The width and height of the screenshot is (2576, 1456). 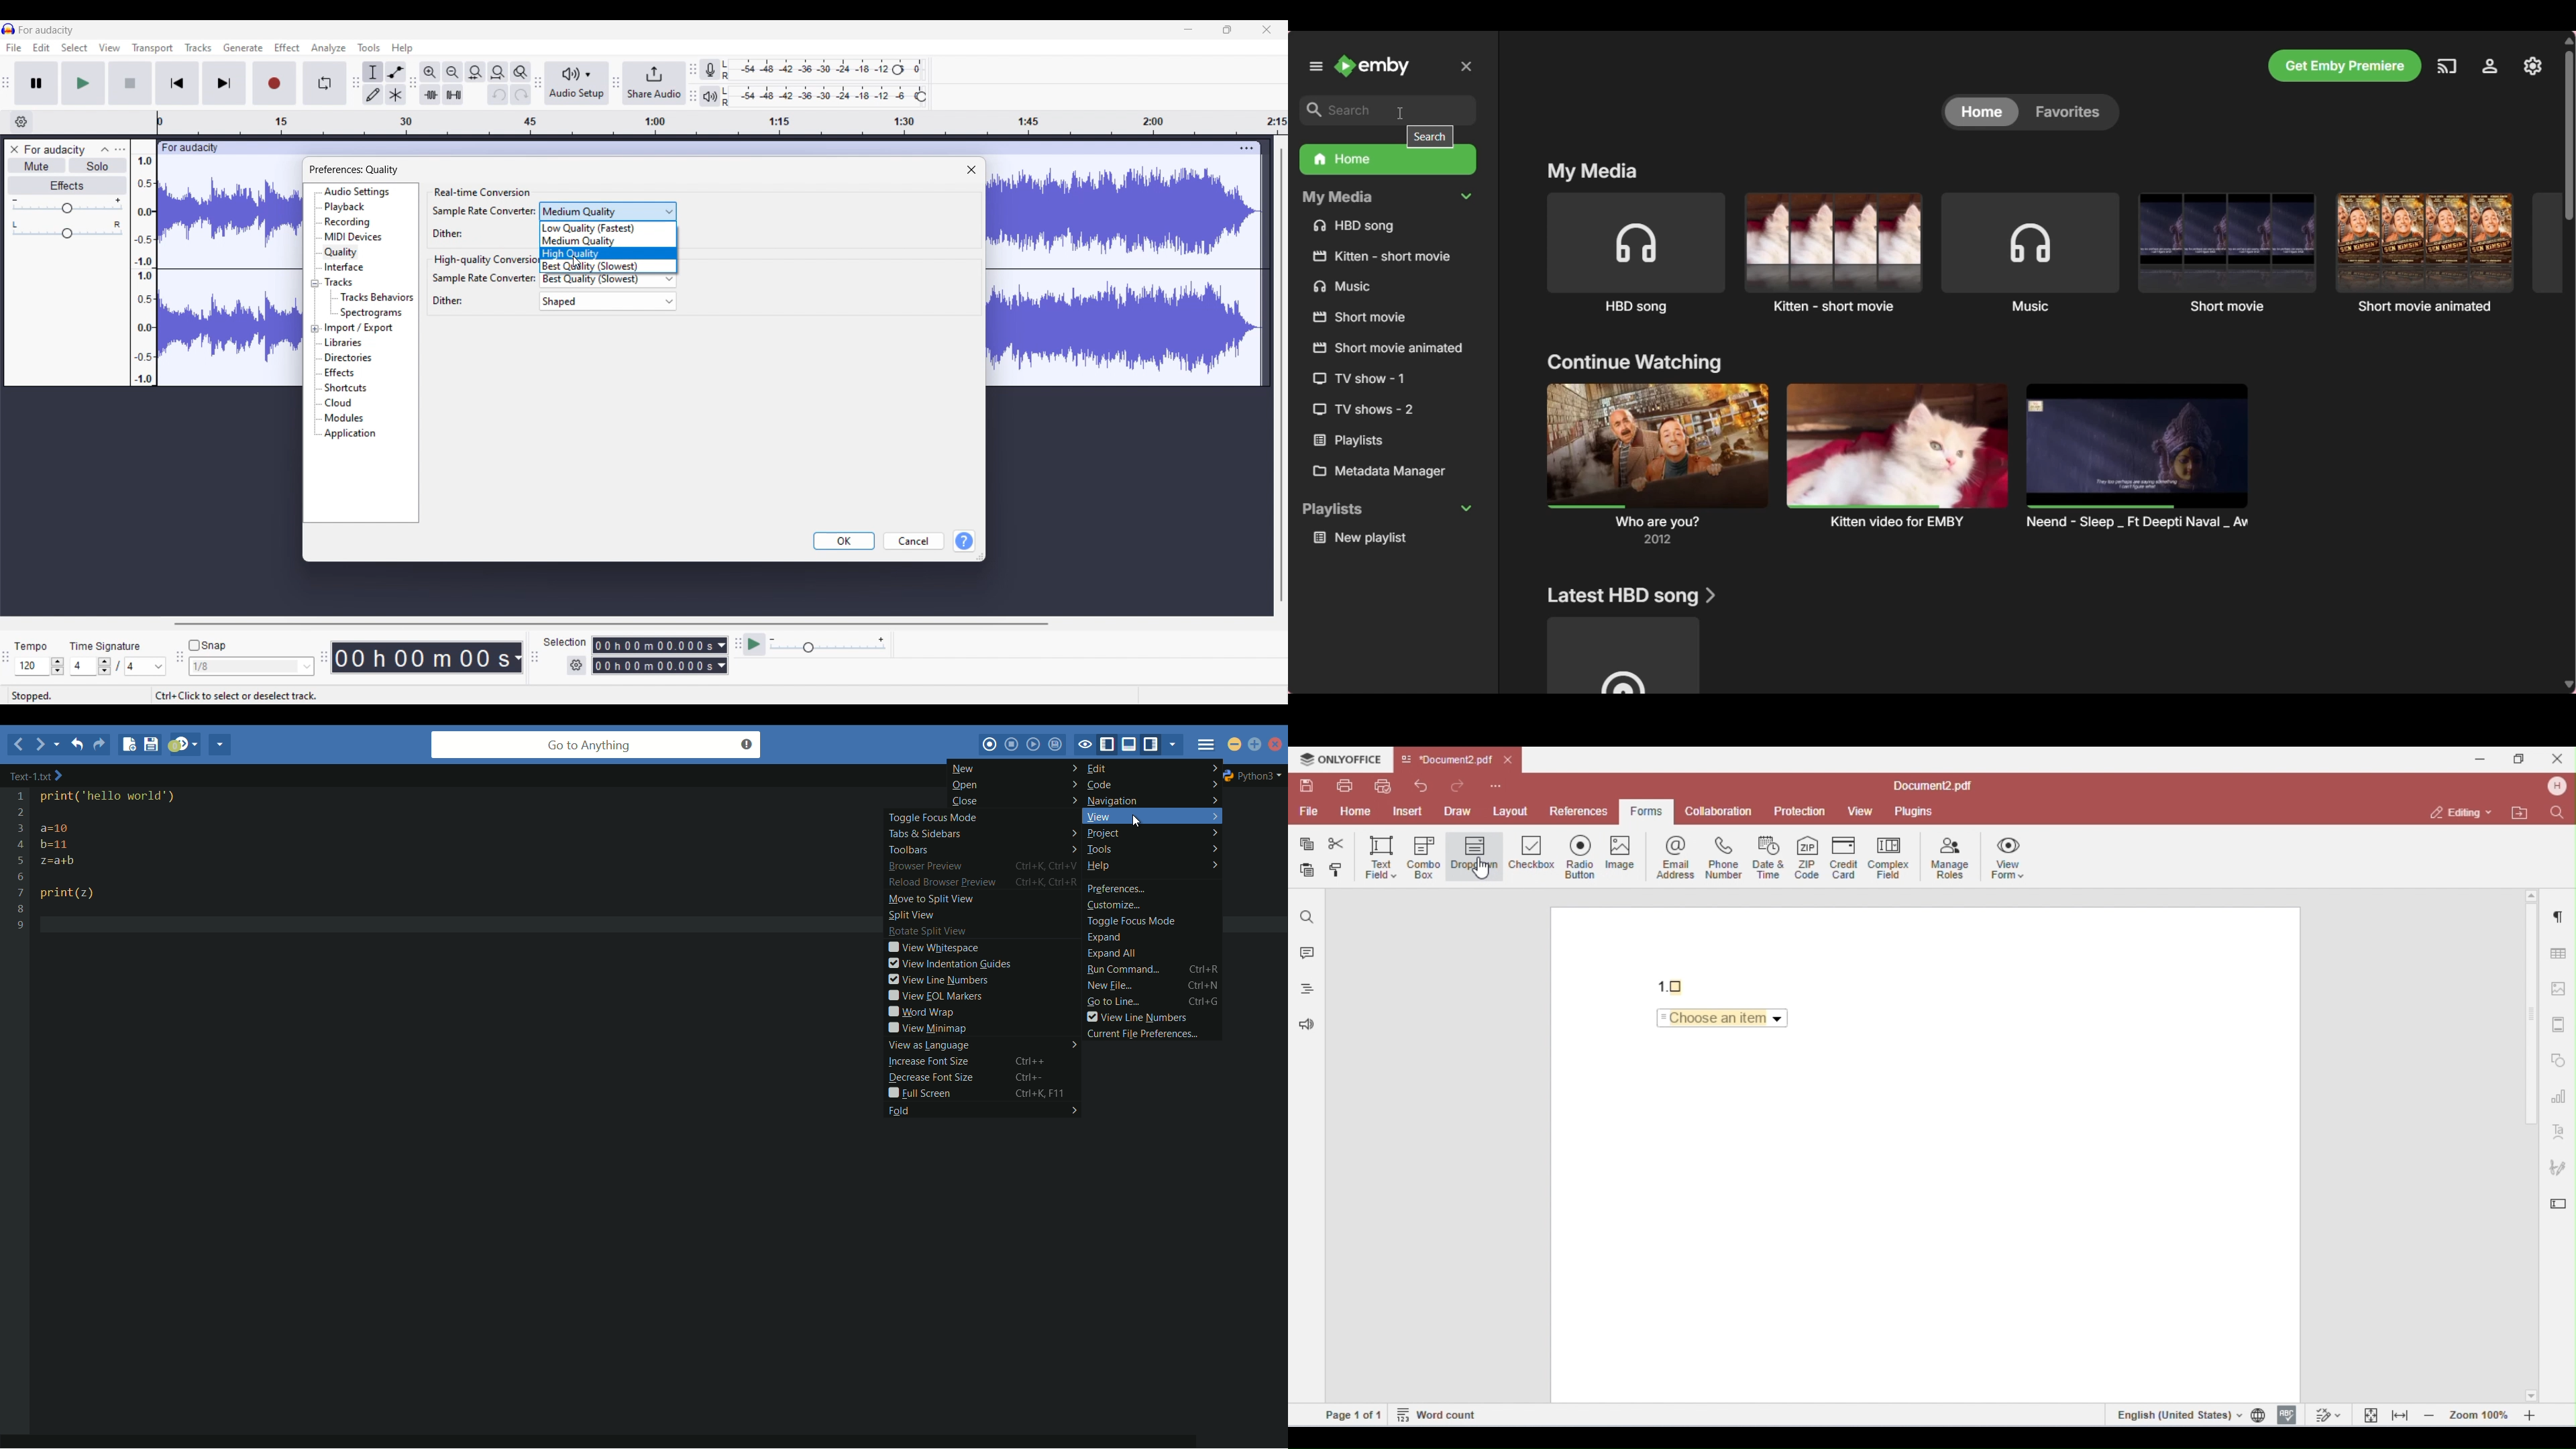 What do you see at coordinates (118, 200) in the screenshot?
I see `Increase volume` at bounding box center [118, 200].